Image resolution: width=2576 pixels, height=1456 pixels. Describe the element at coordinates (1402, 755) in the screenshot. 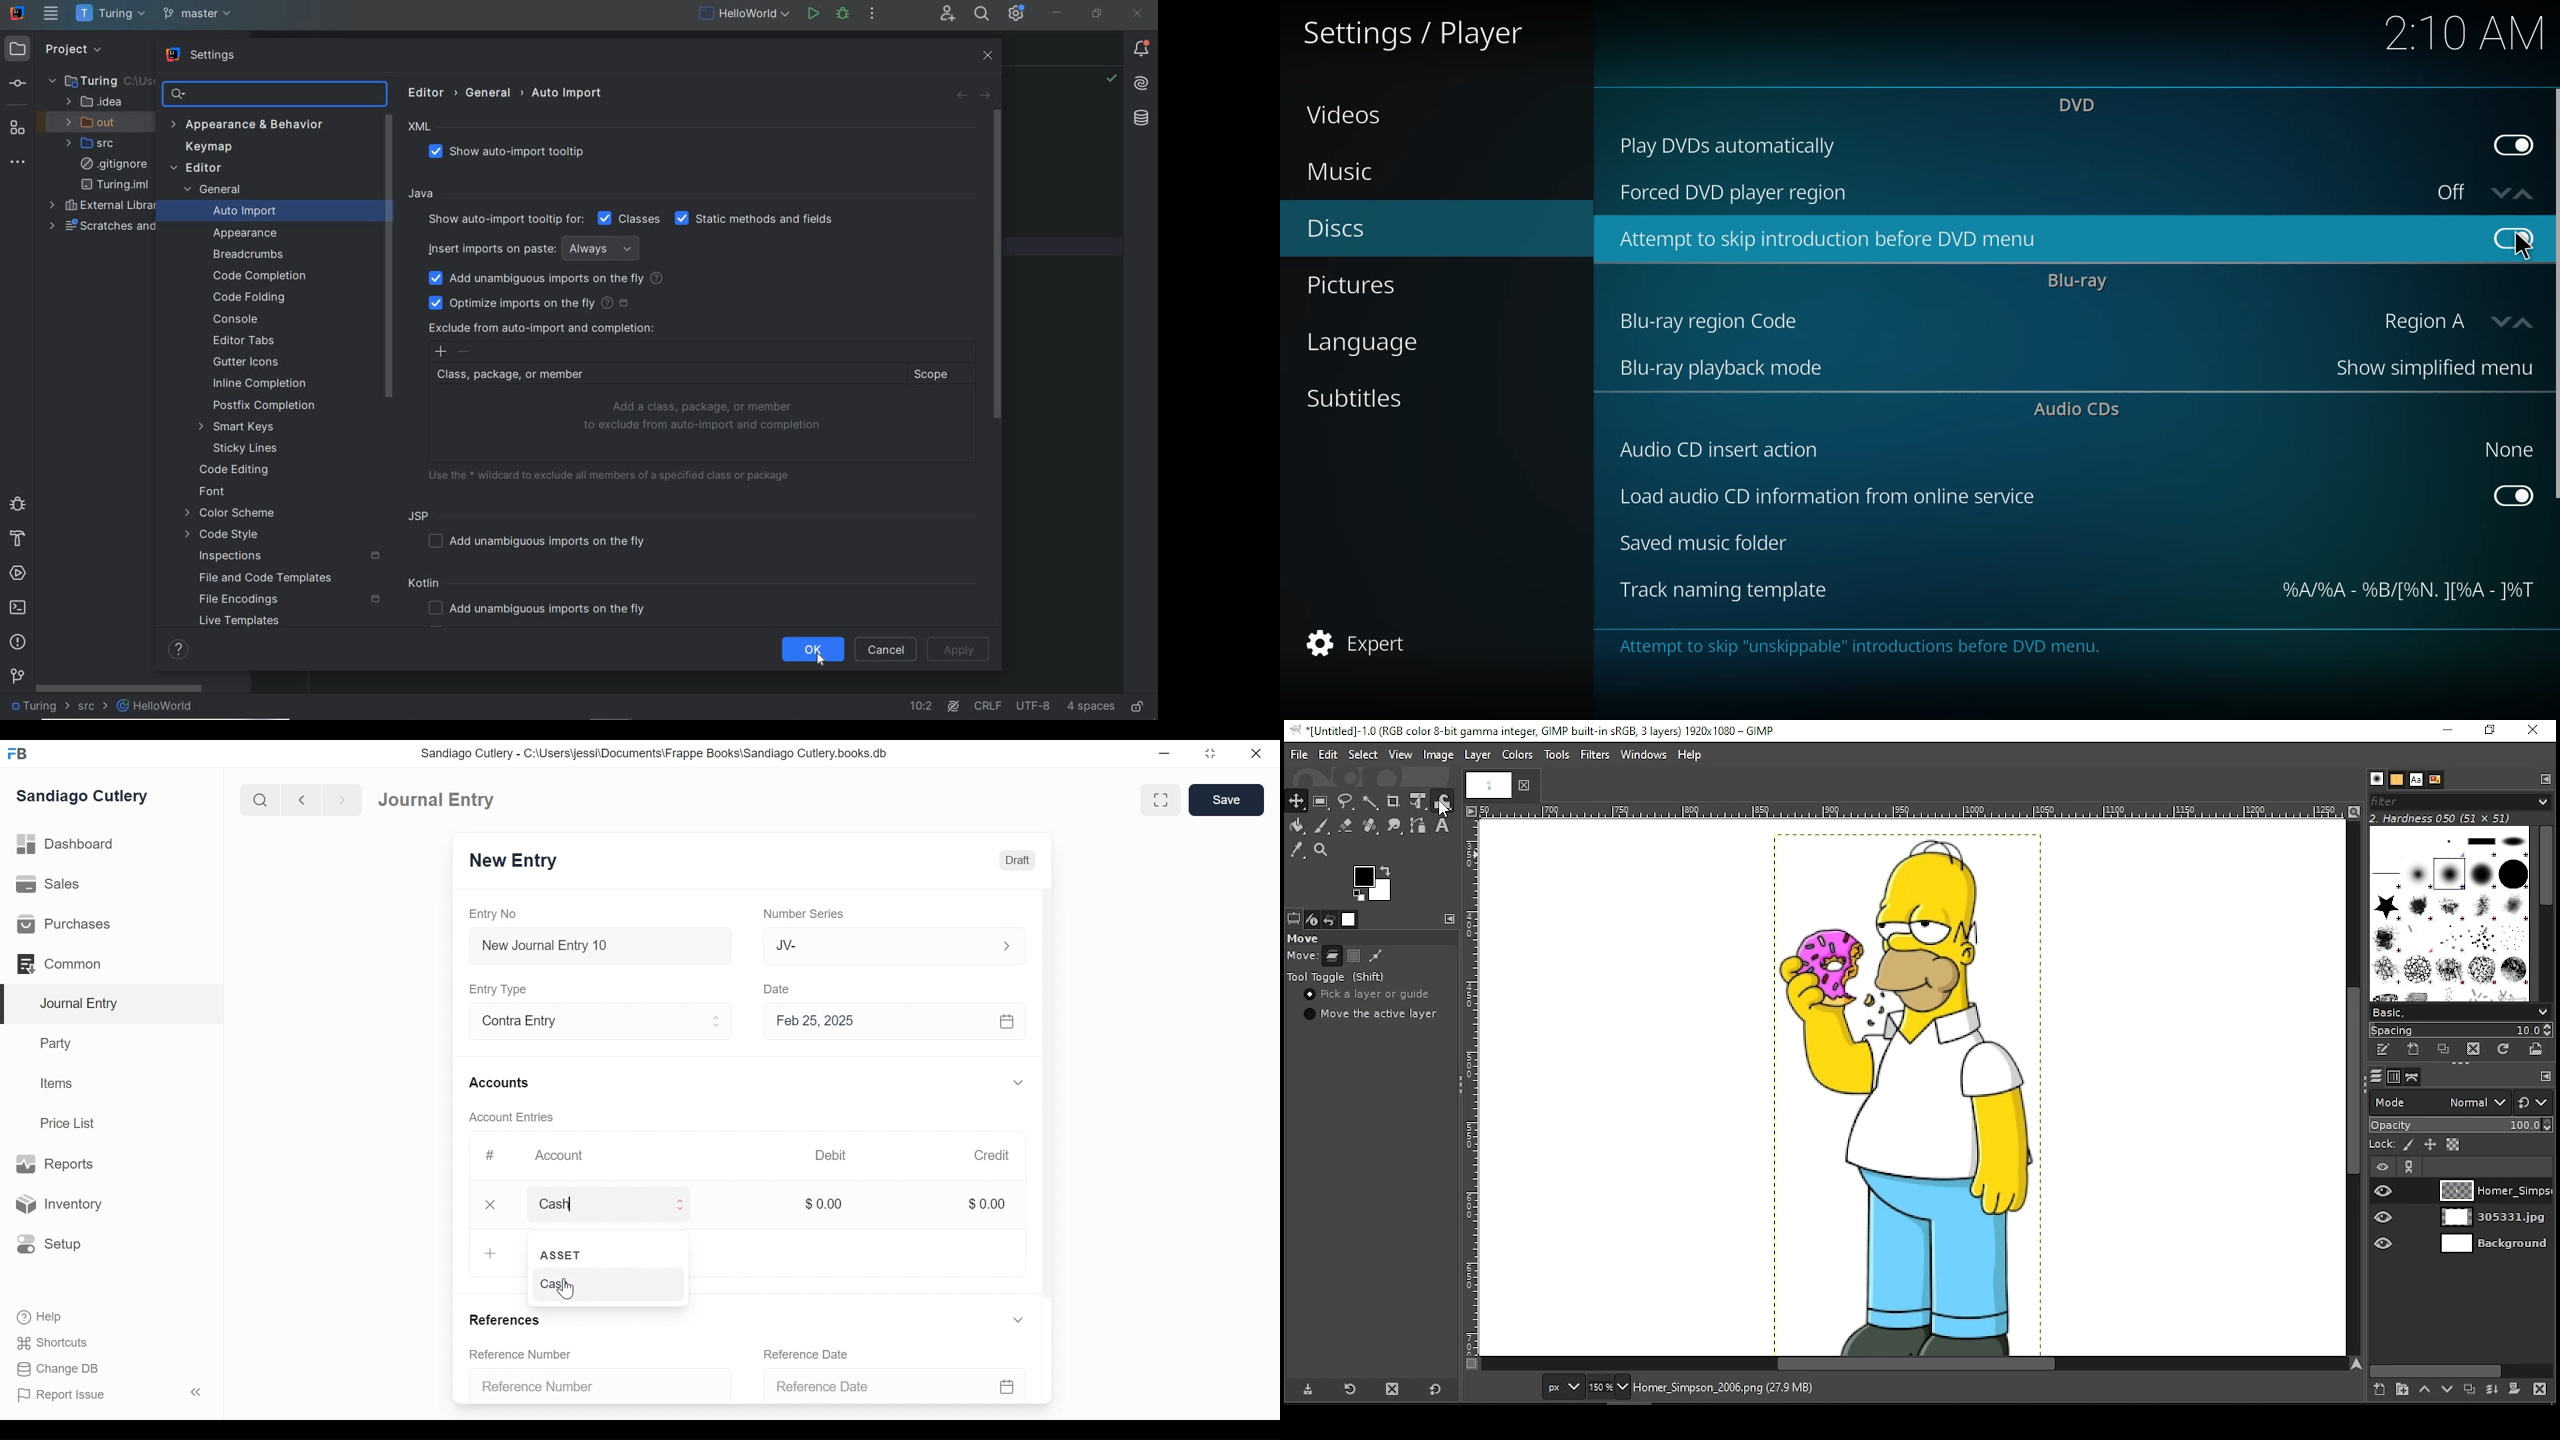

I see `view` at that location.